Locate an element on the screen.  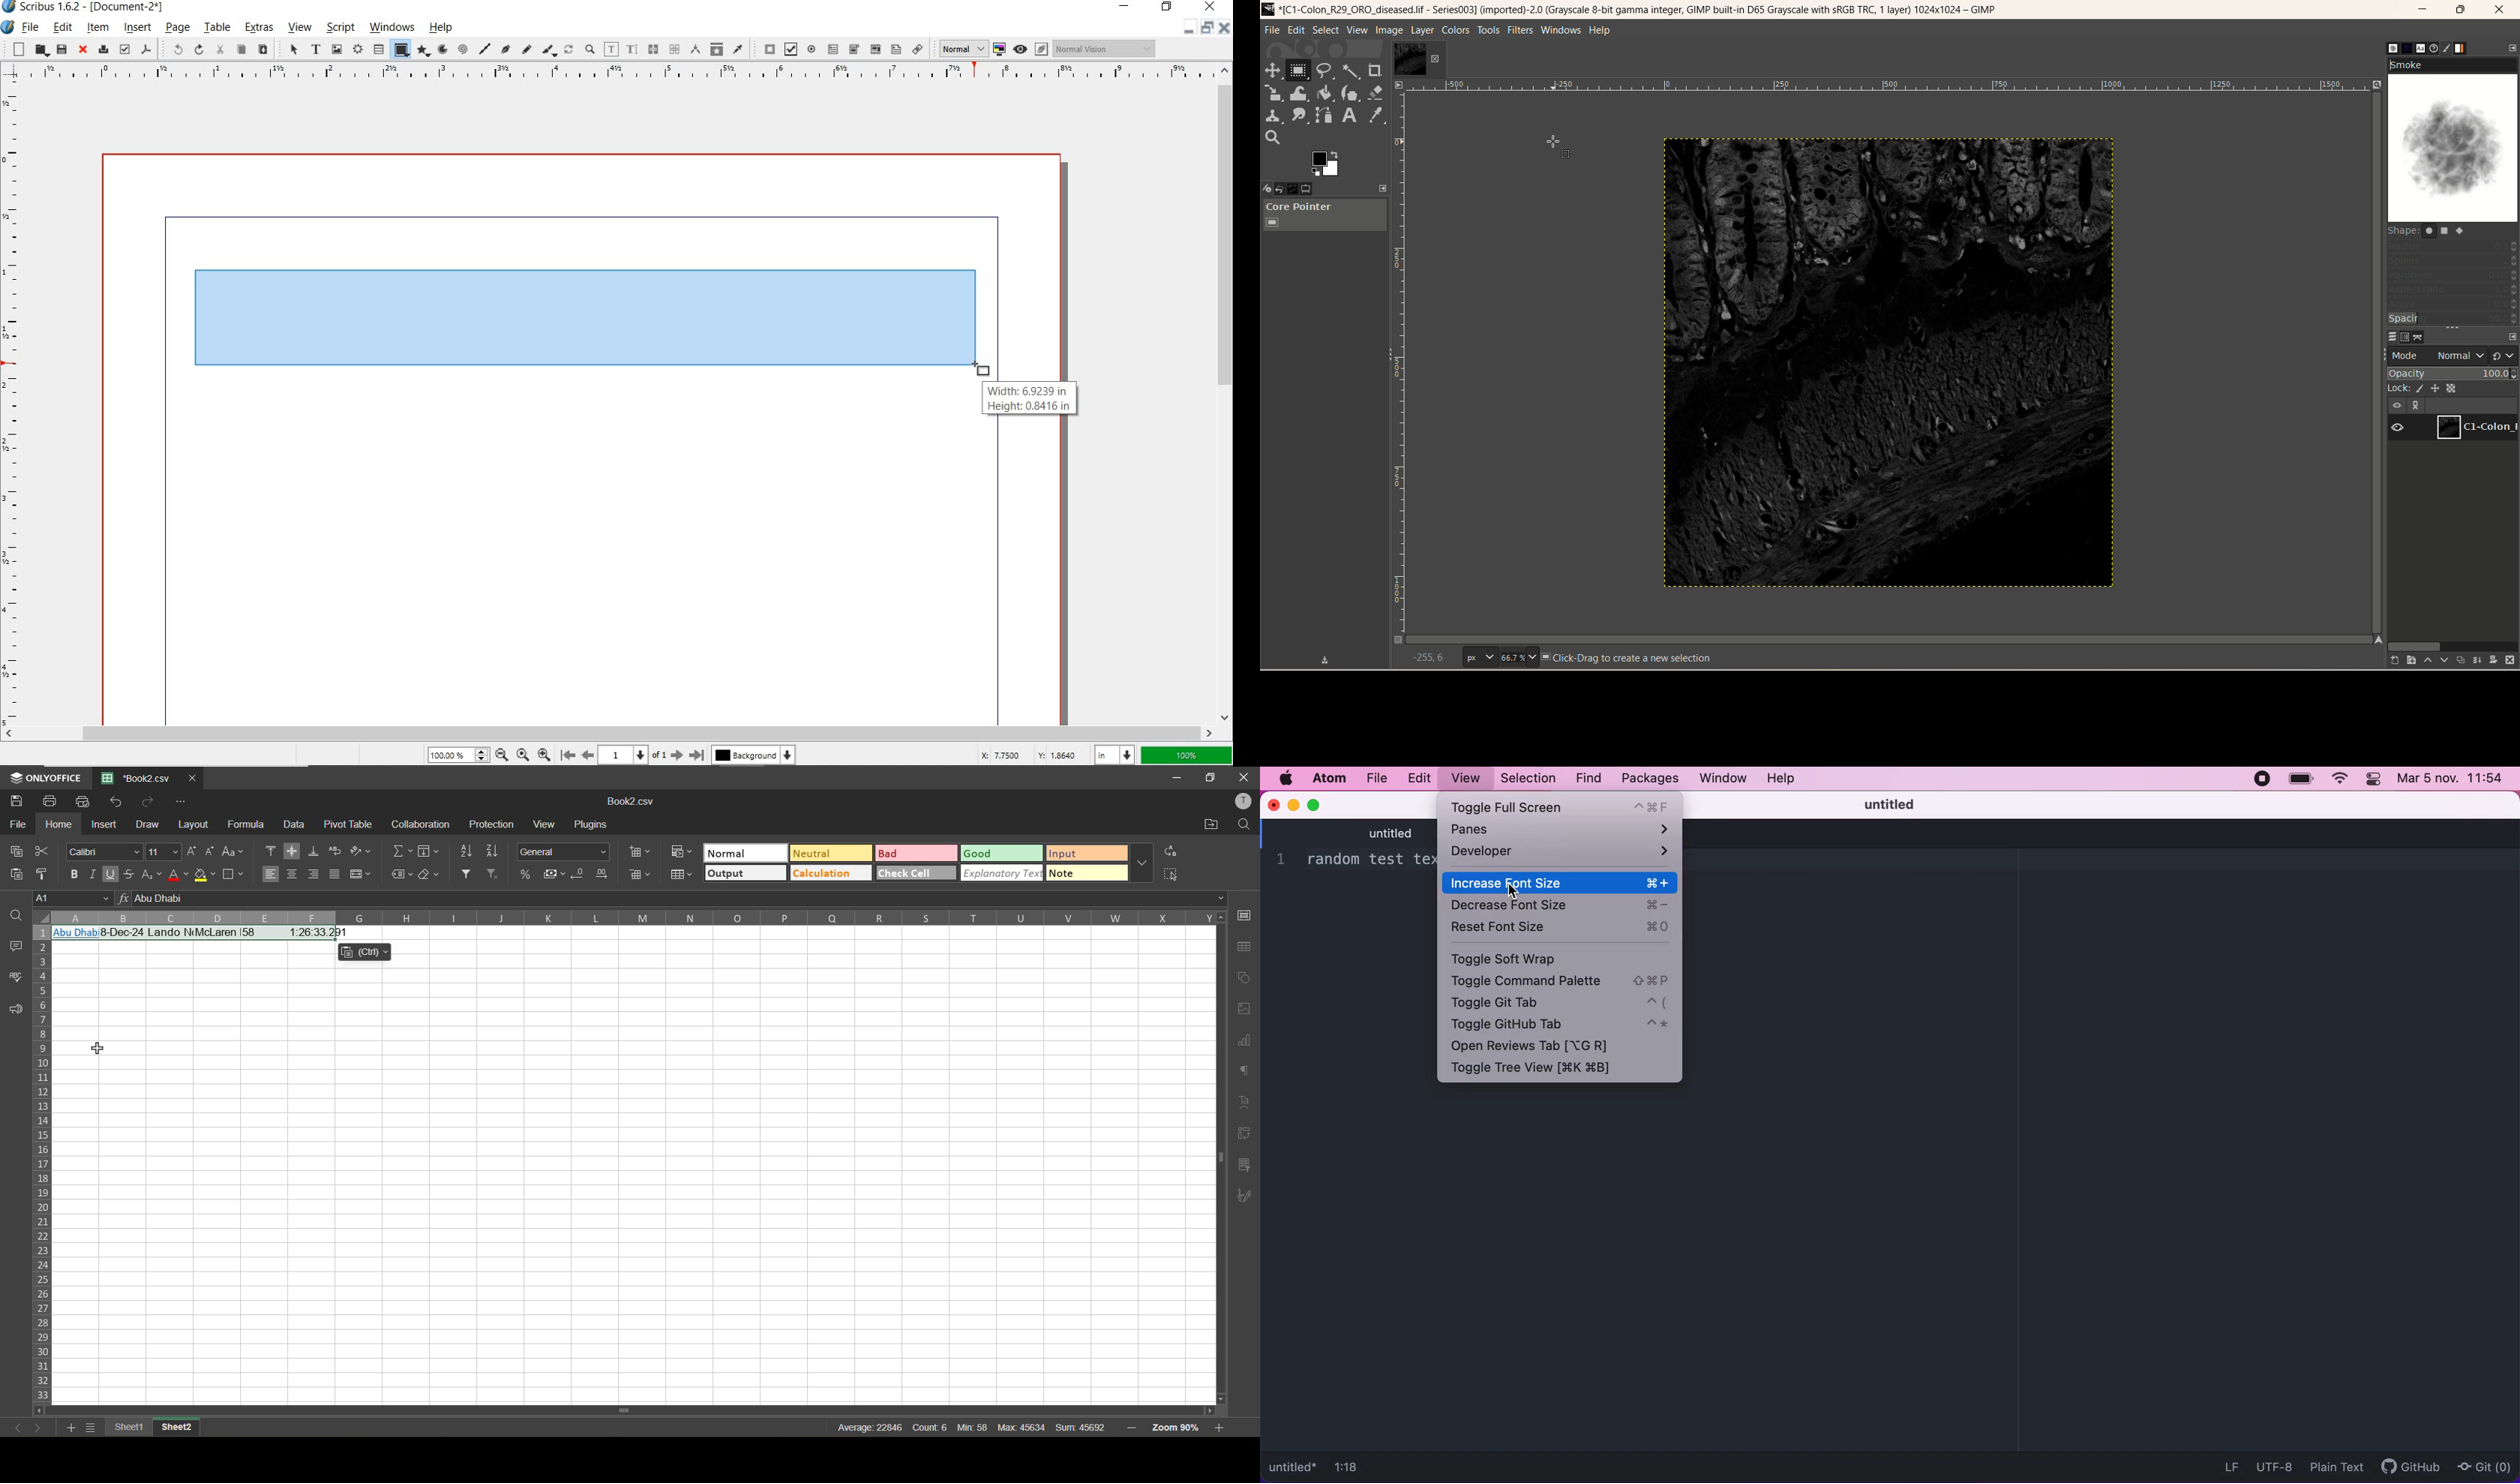
preview mode is located at coordinates (1029, 49).